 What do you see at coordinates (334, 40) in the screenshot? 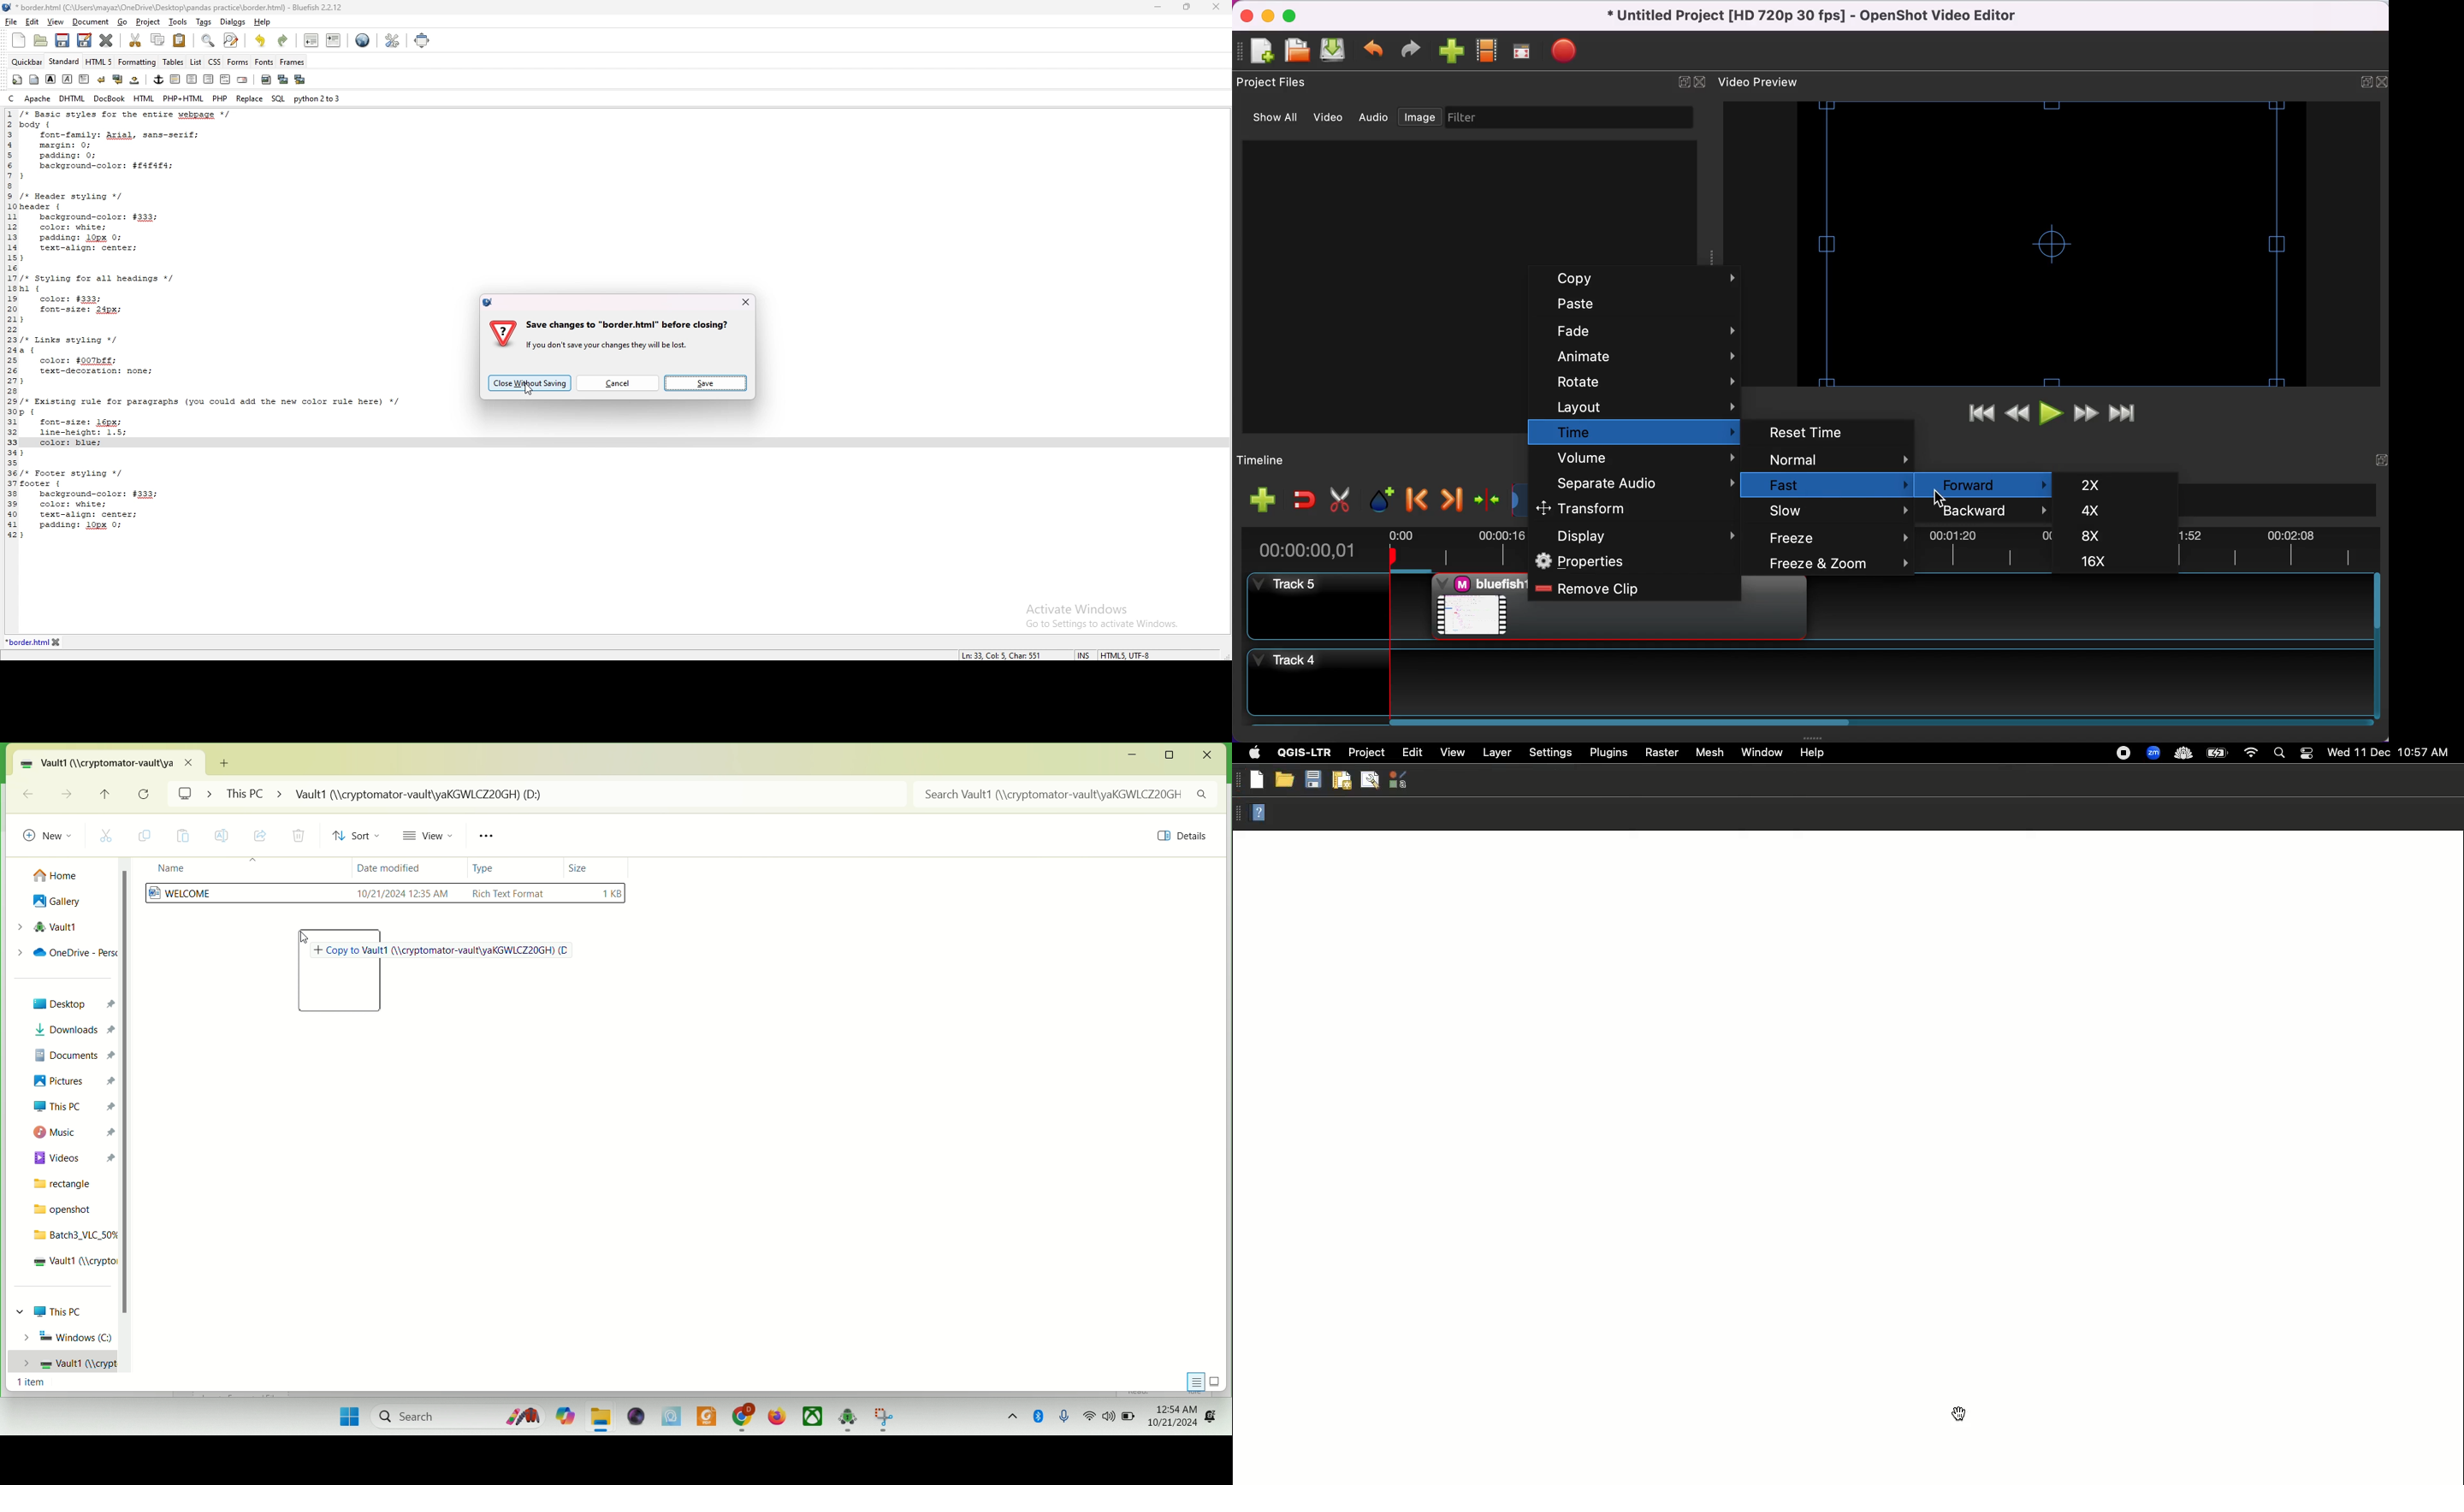
I see `indent` at bounding box center [334, 40].